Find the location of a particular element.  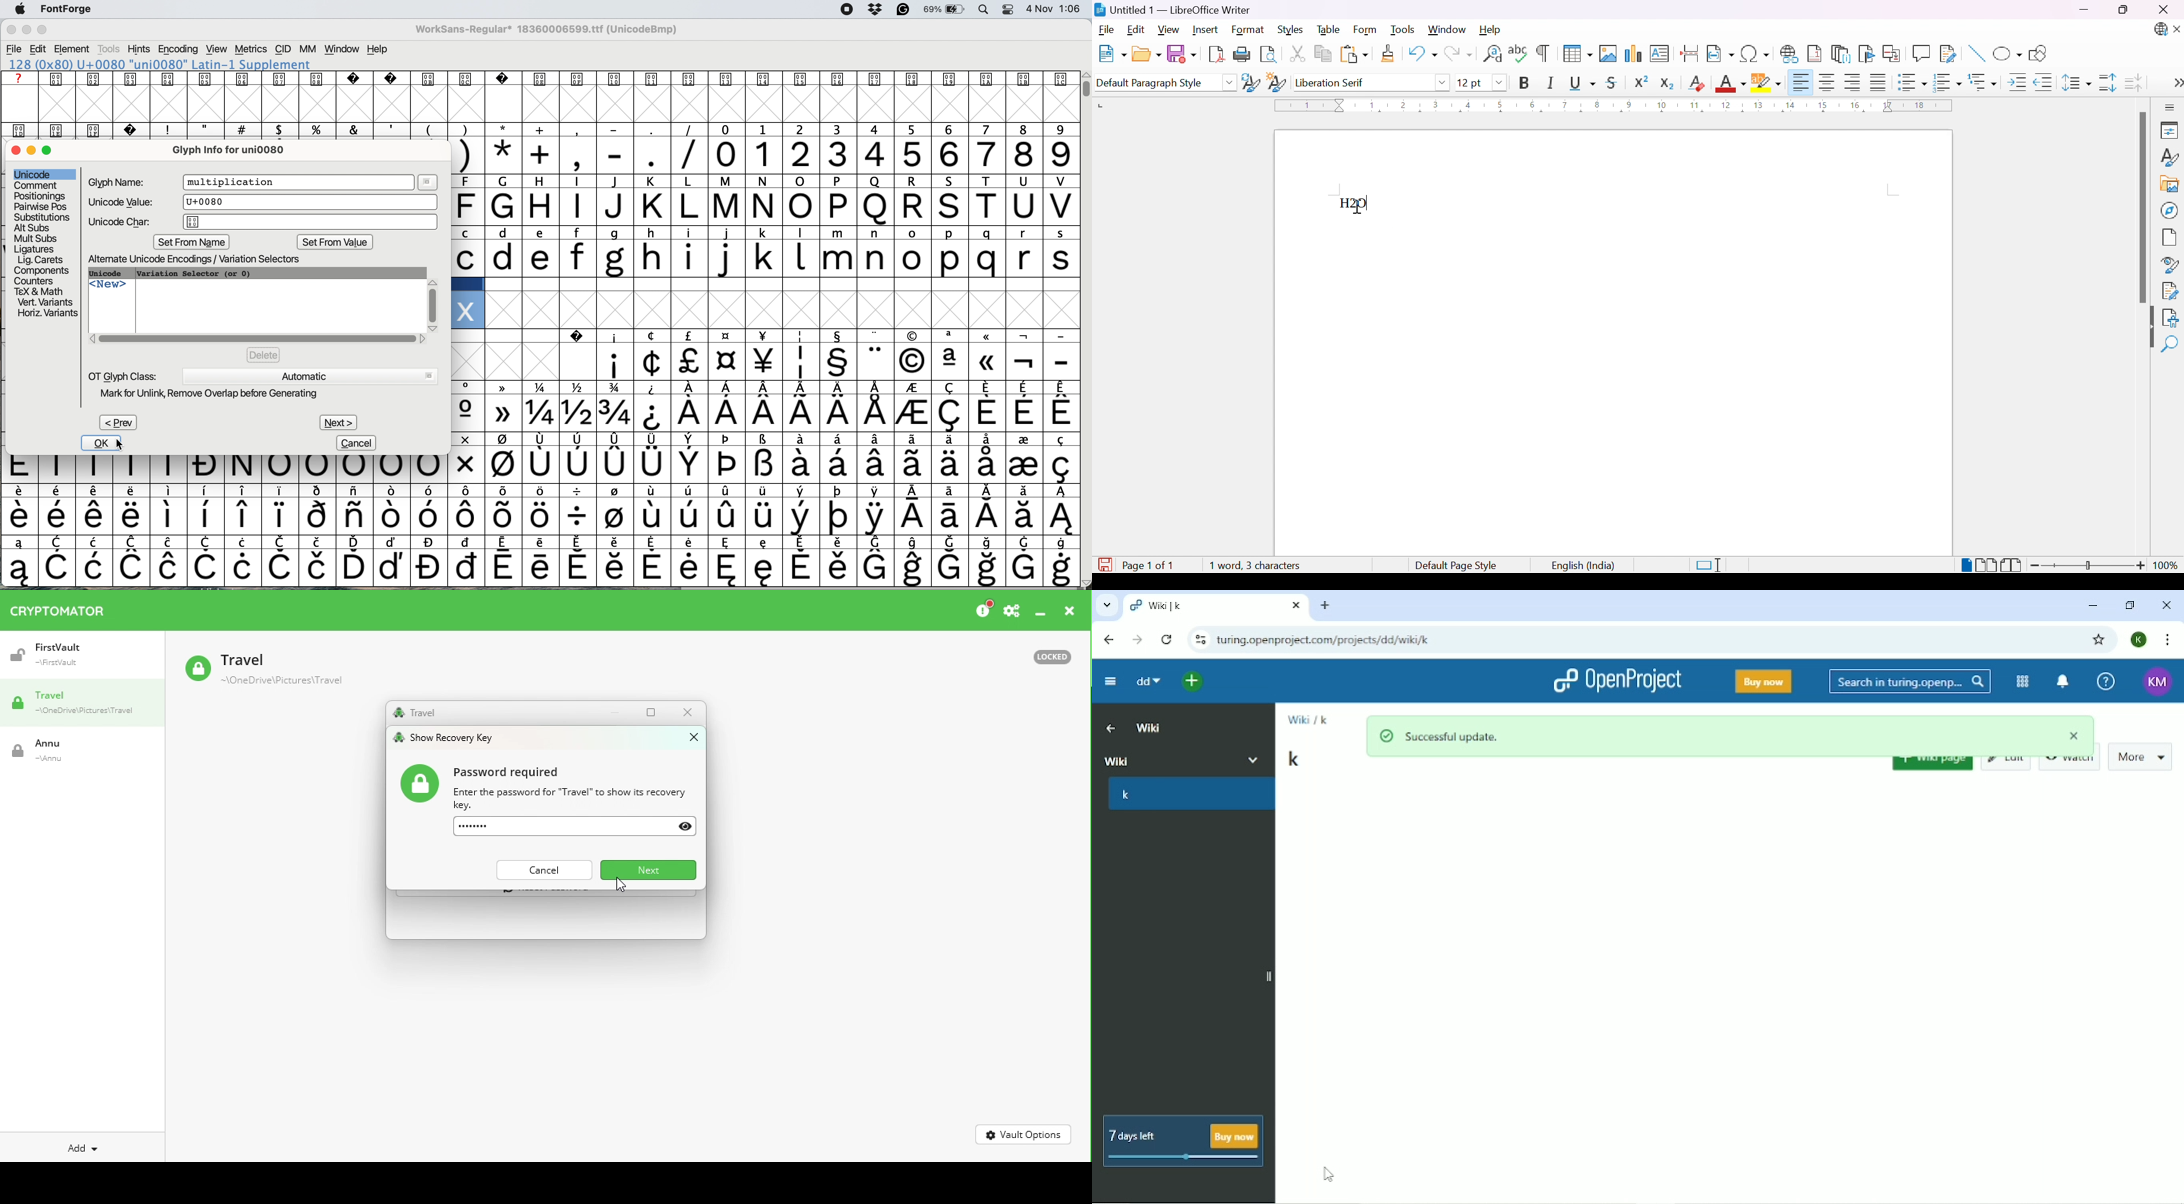

OpenProject is located at coordinates (1615, 682).